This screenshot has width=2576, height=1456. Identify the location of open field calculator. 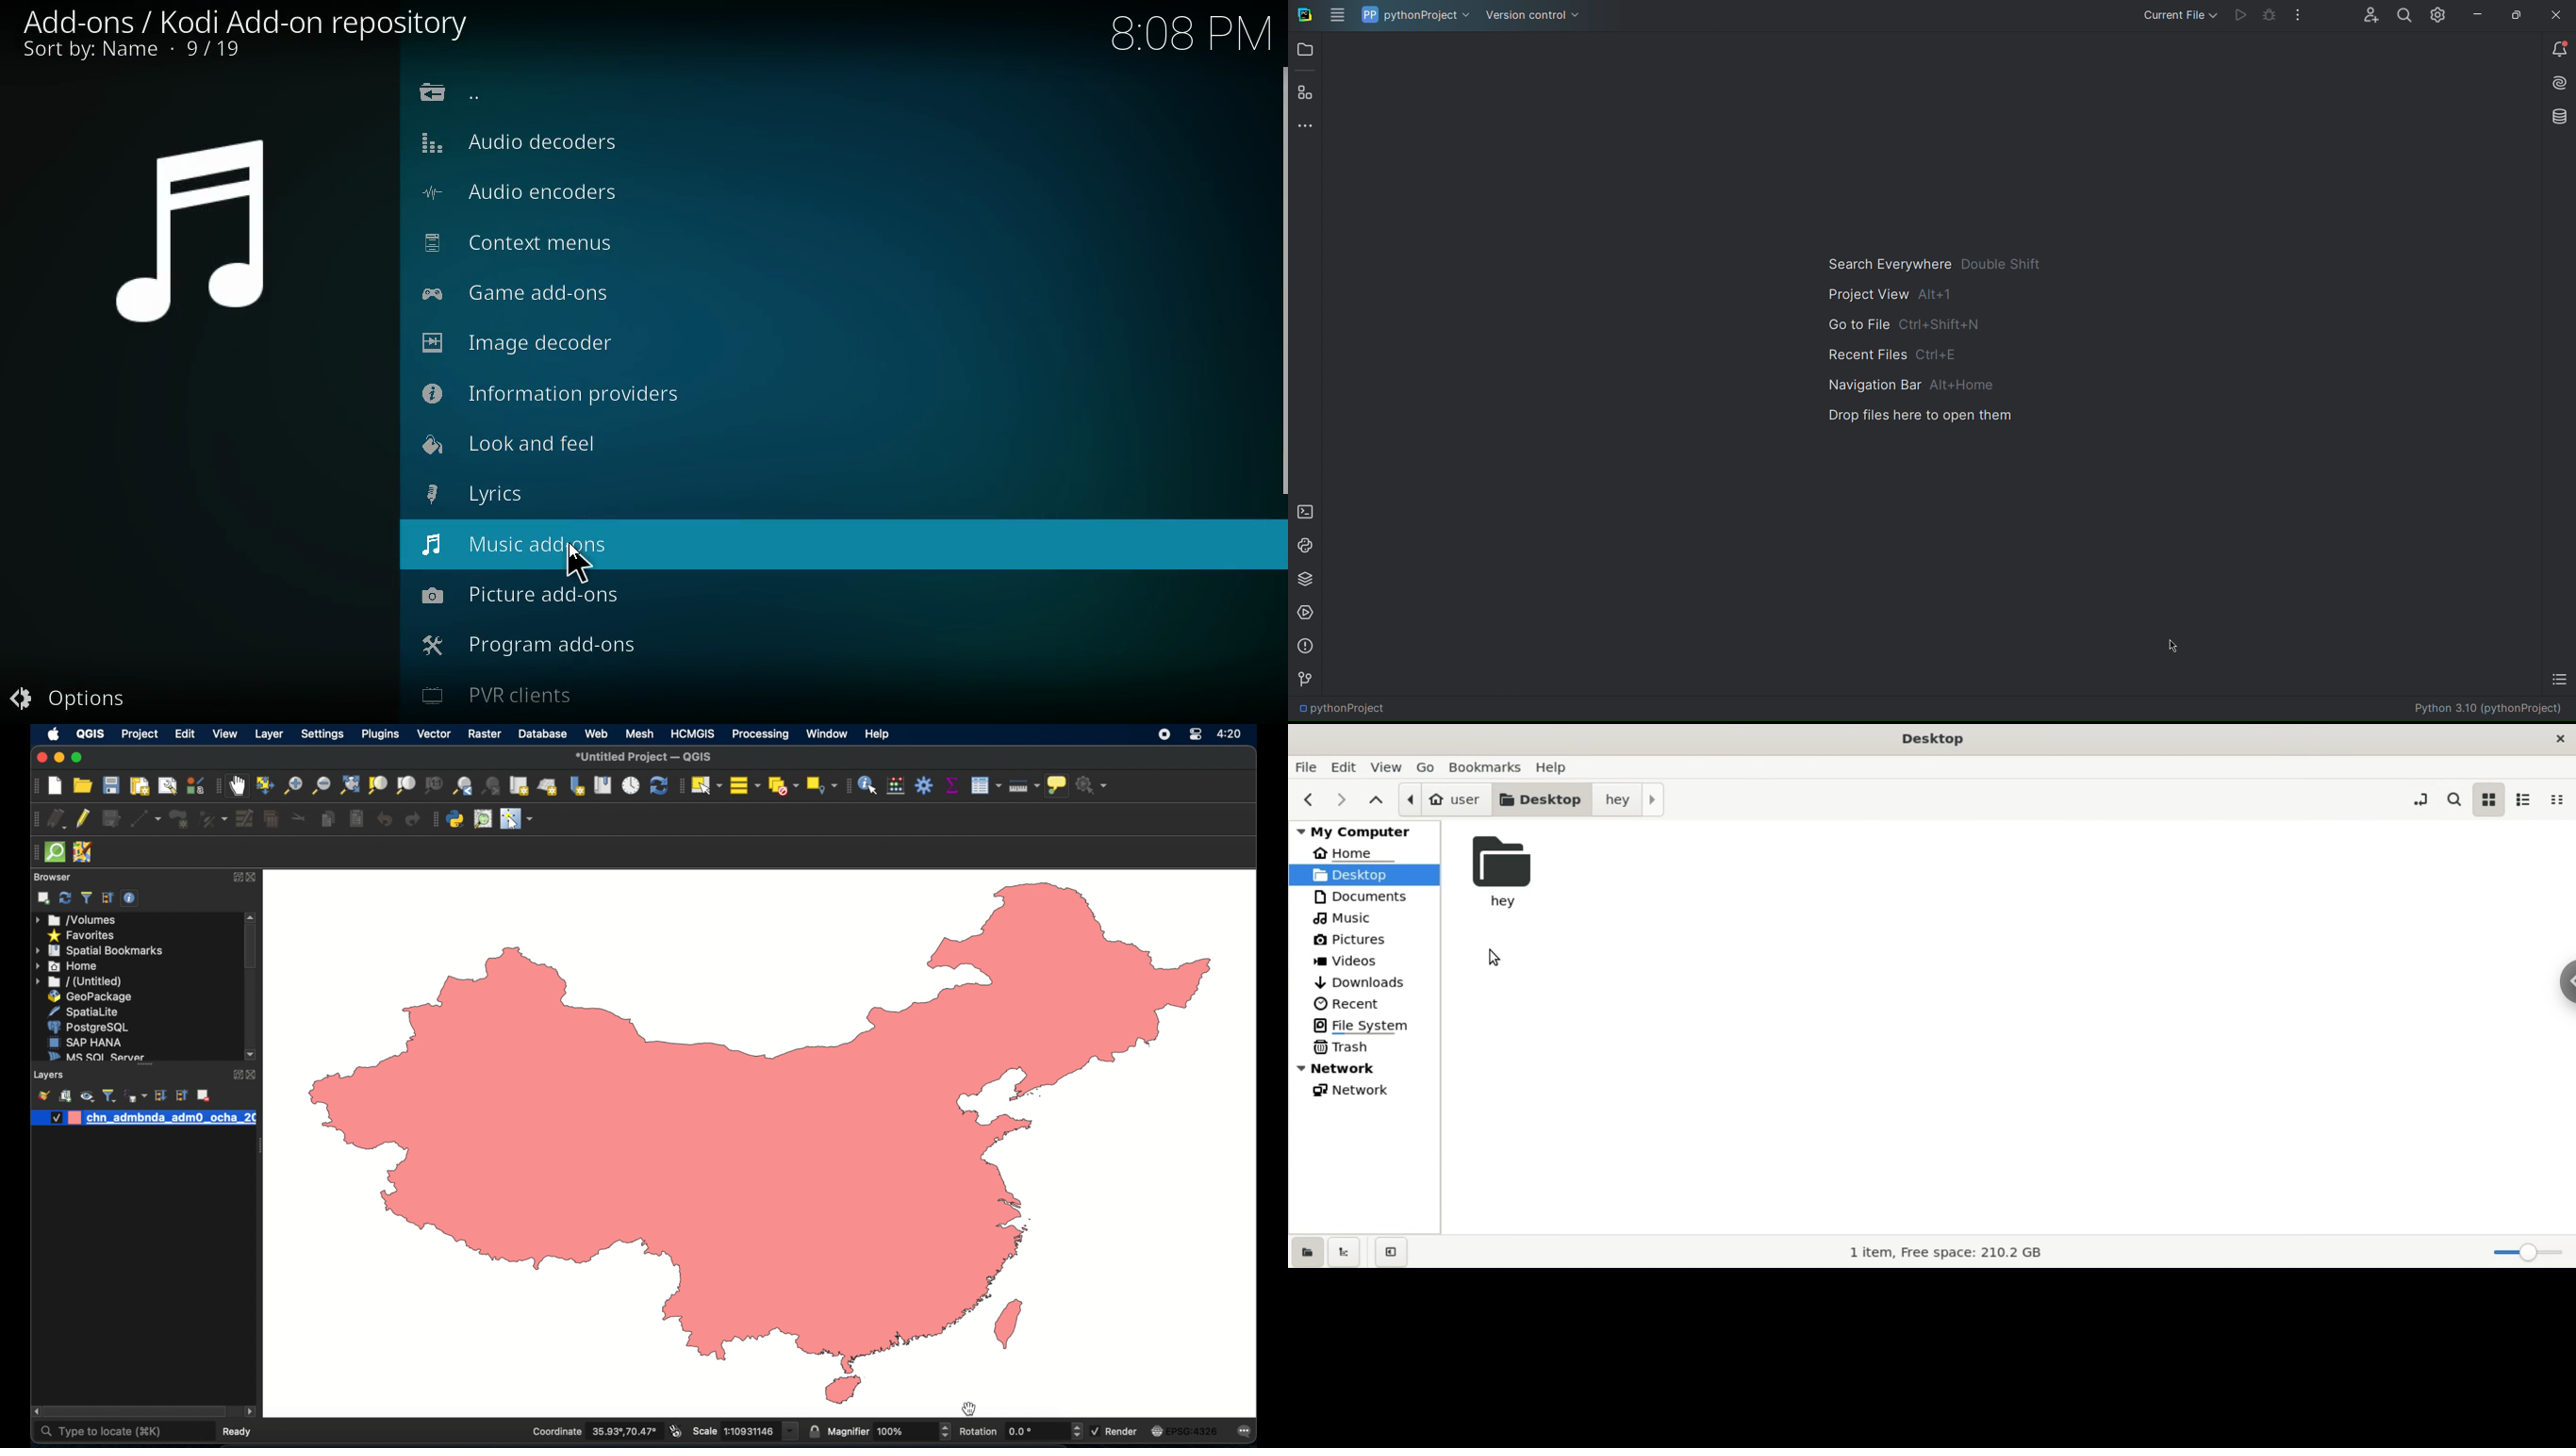
(894, 786).